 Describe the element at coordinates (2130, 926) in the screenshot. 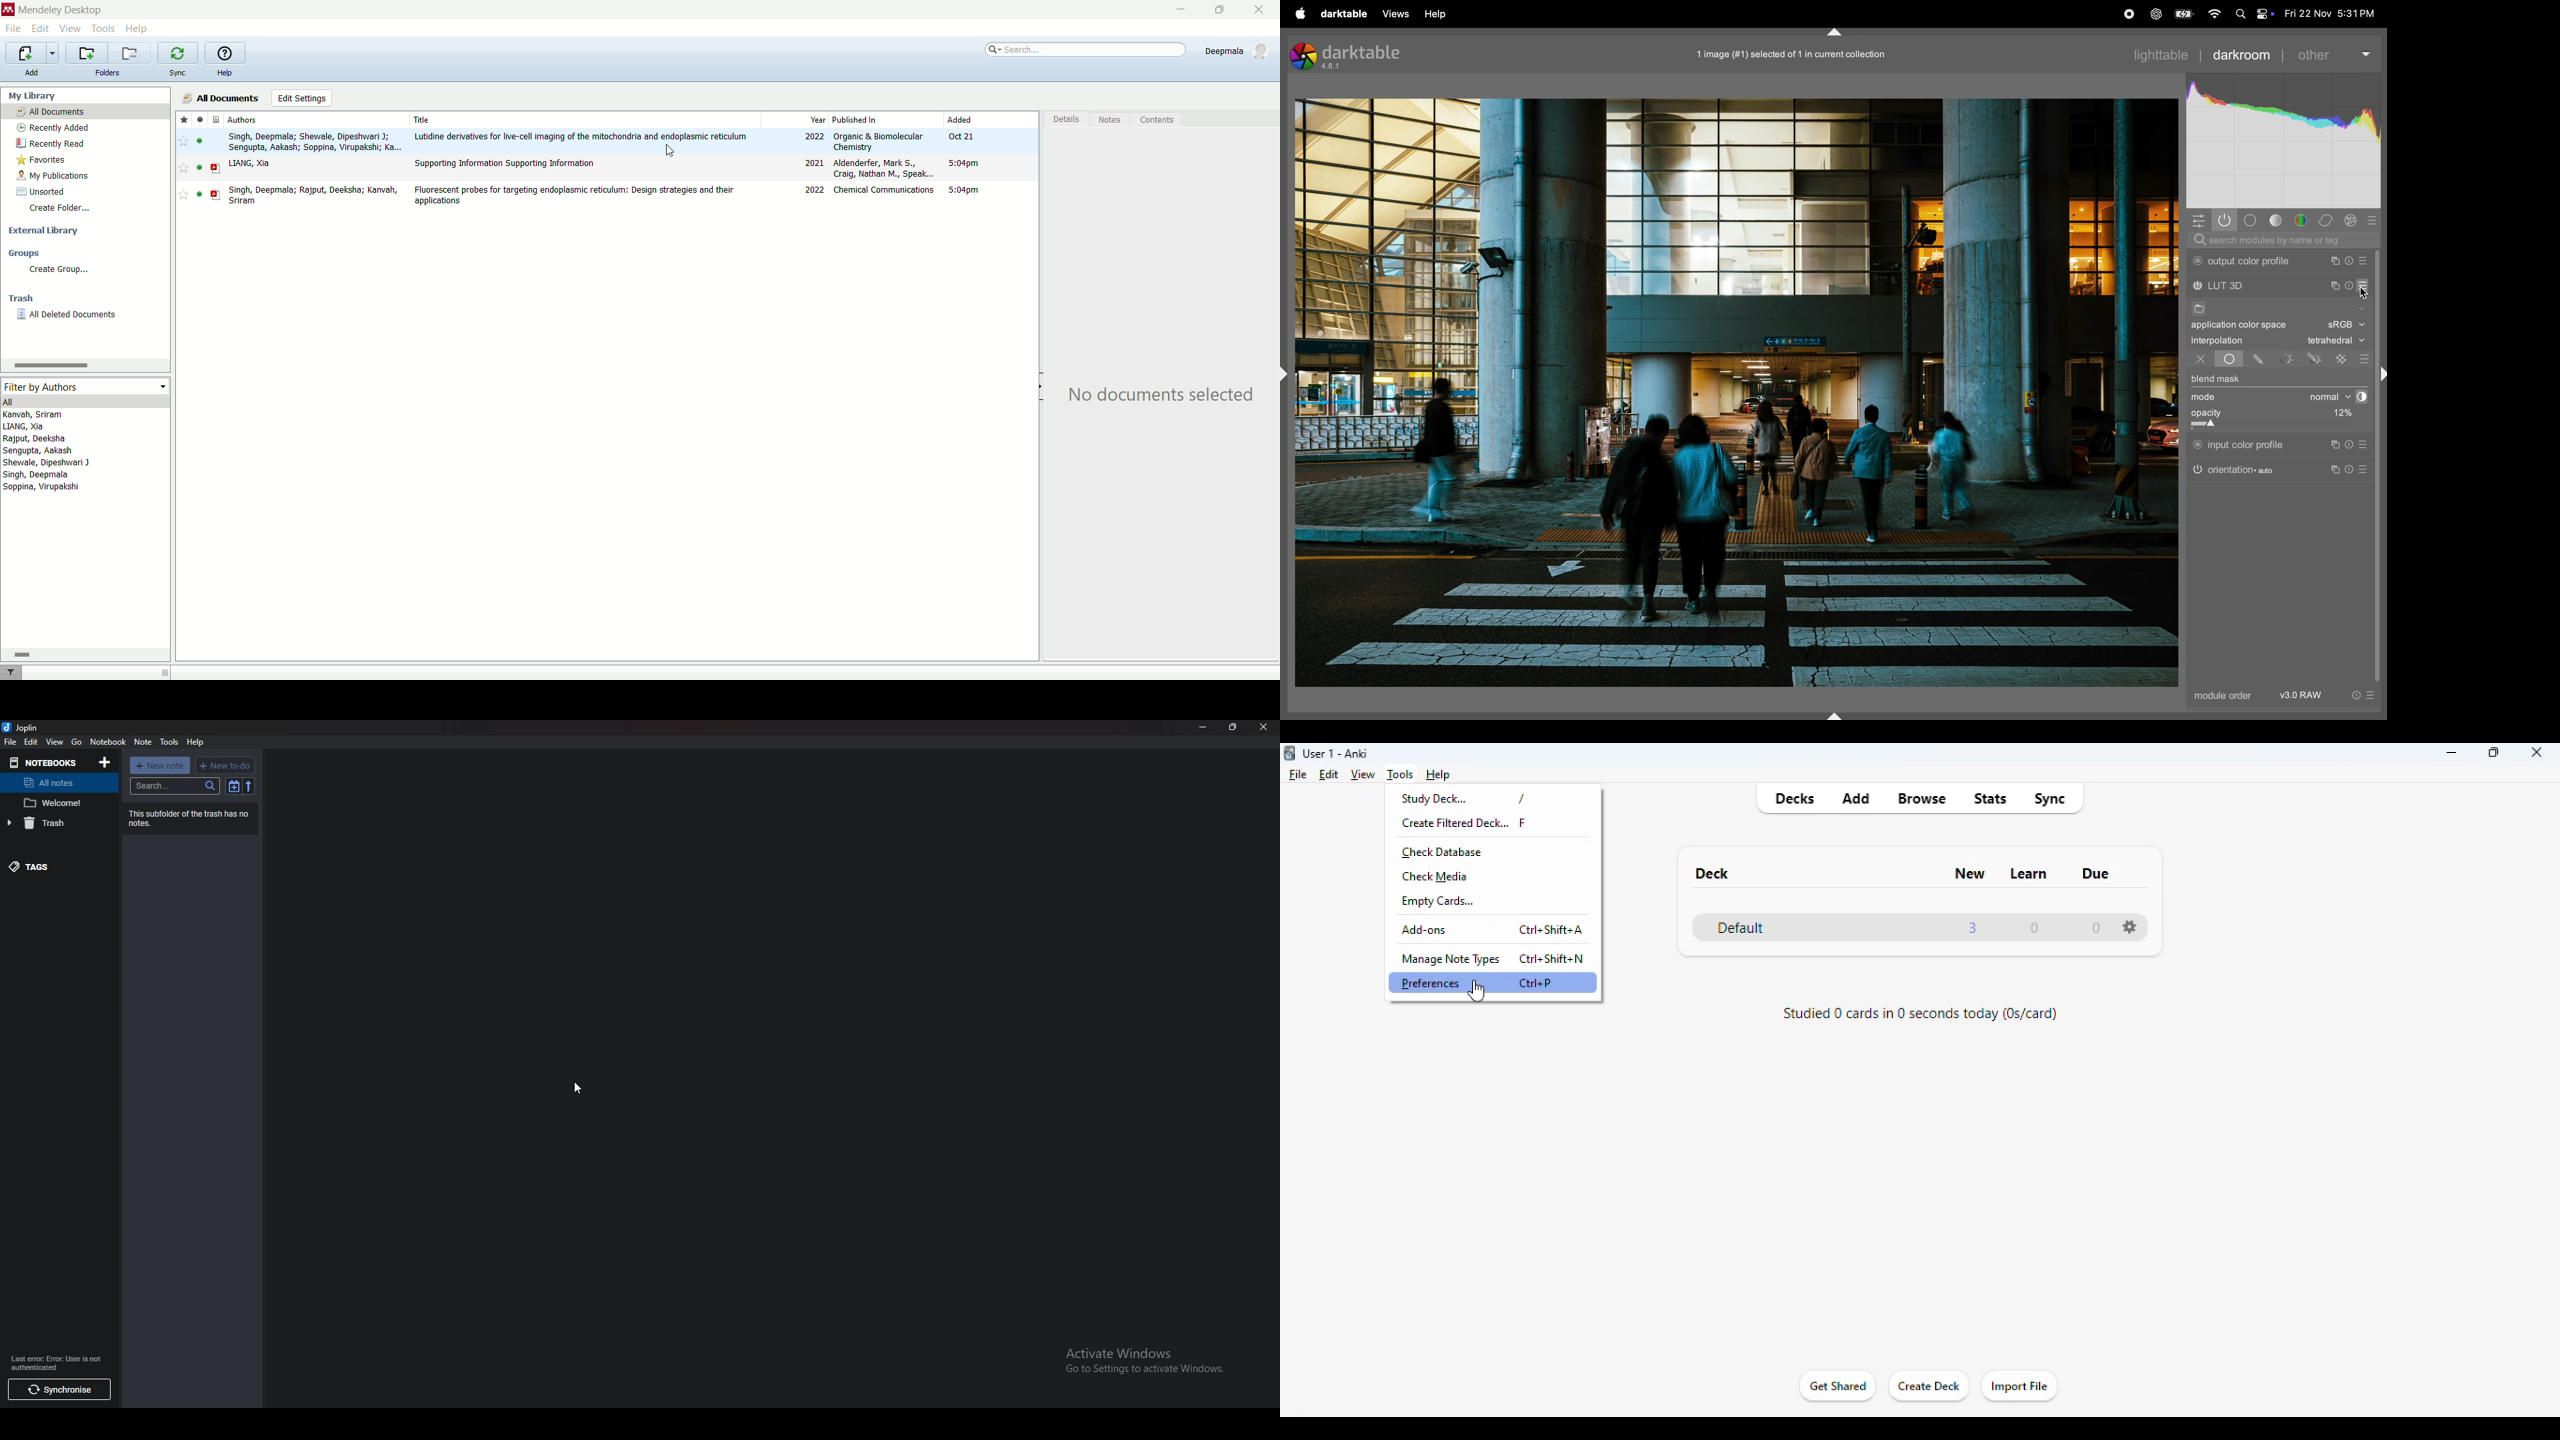

I see `options` at that location.